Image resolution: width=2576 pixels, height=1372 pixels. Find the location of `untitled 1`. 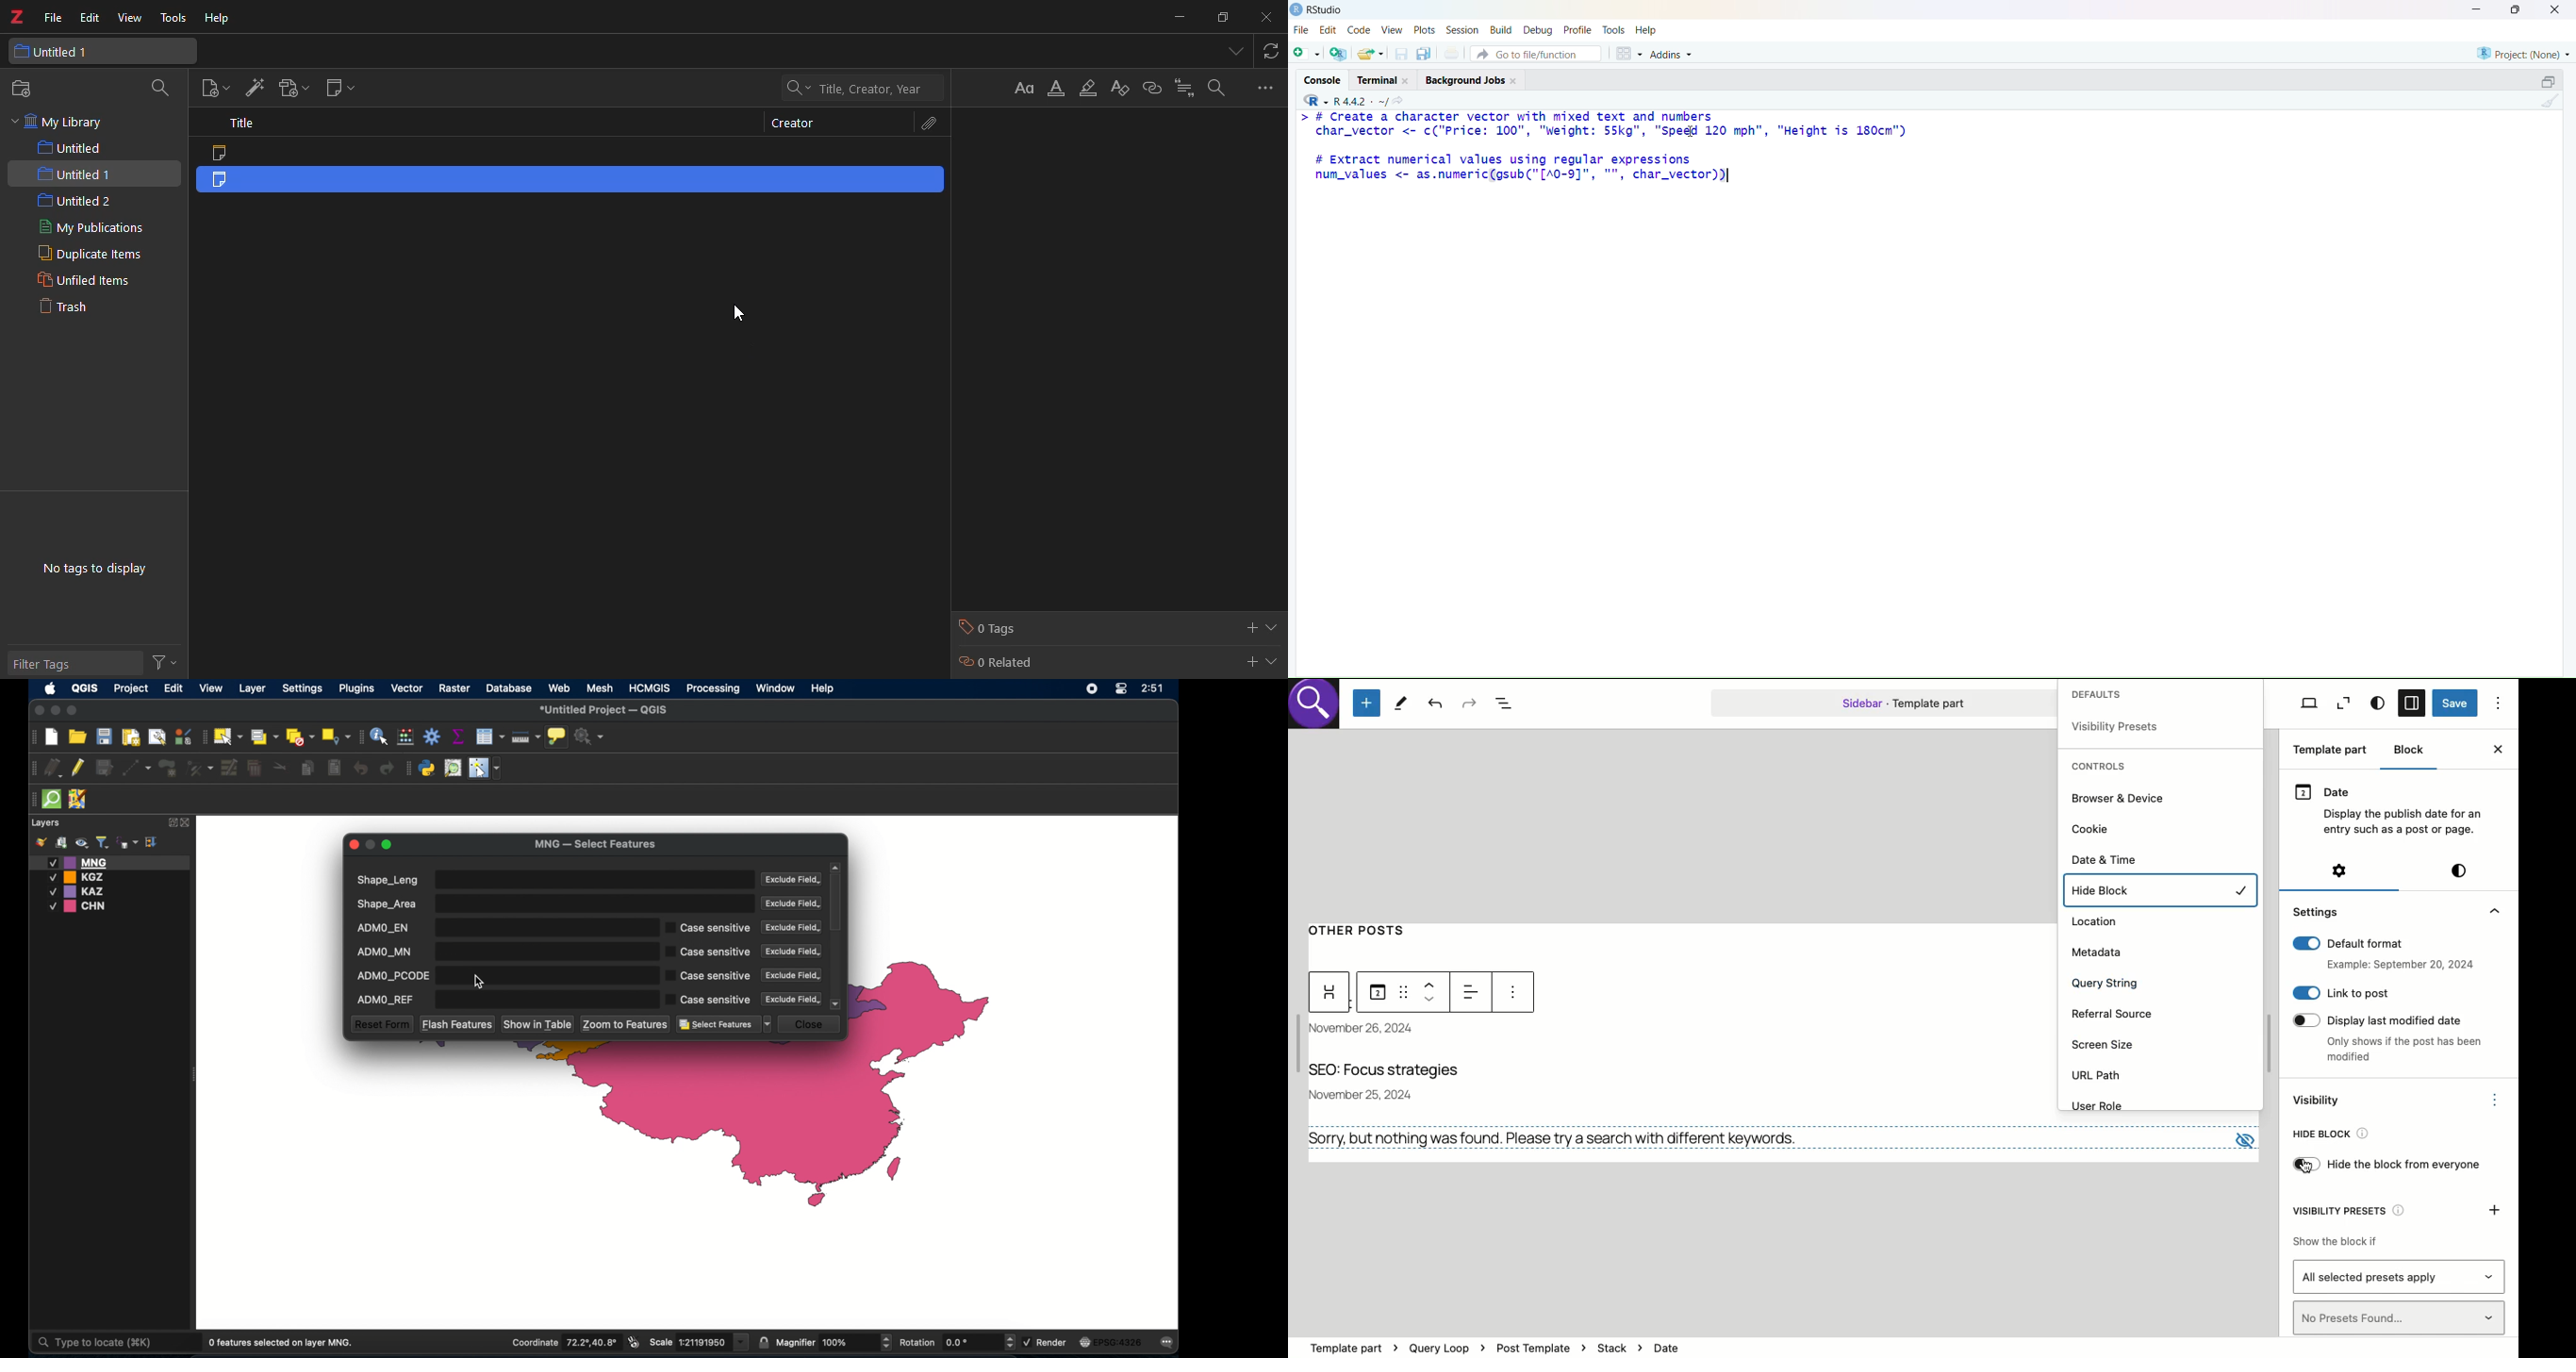

untitled 1 is located at coordinates (54, 53).